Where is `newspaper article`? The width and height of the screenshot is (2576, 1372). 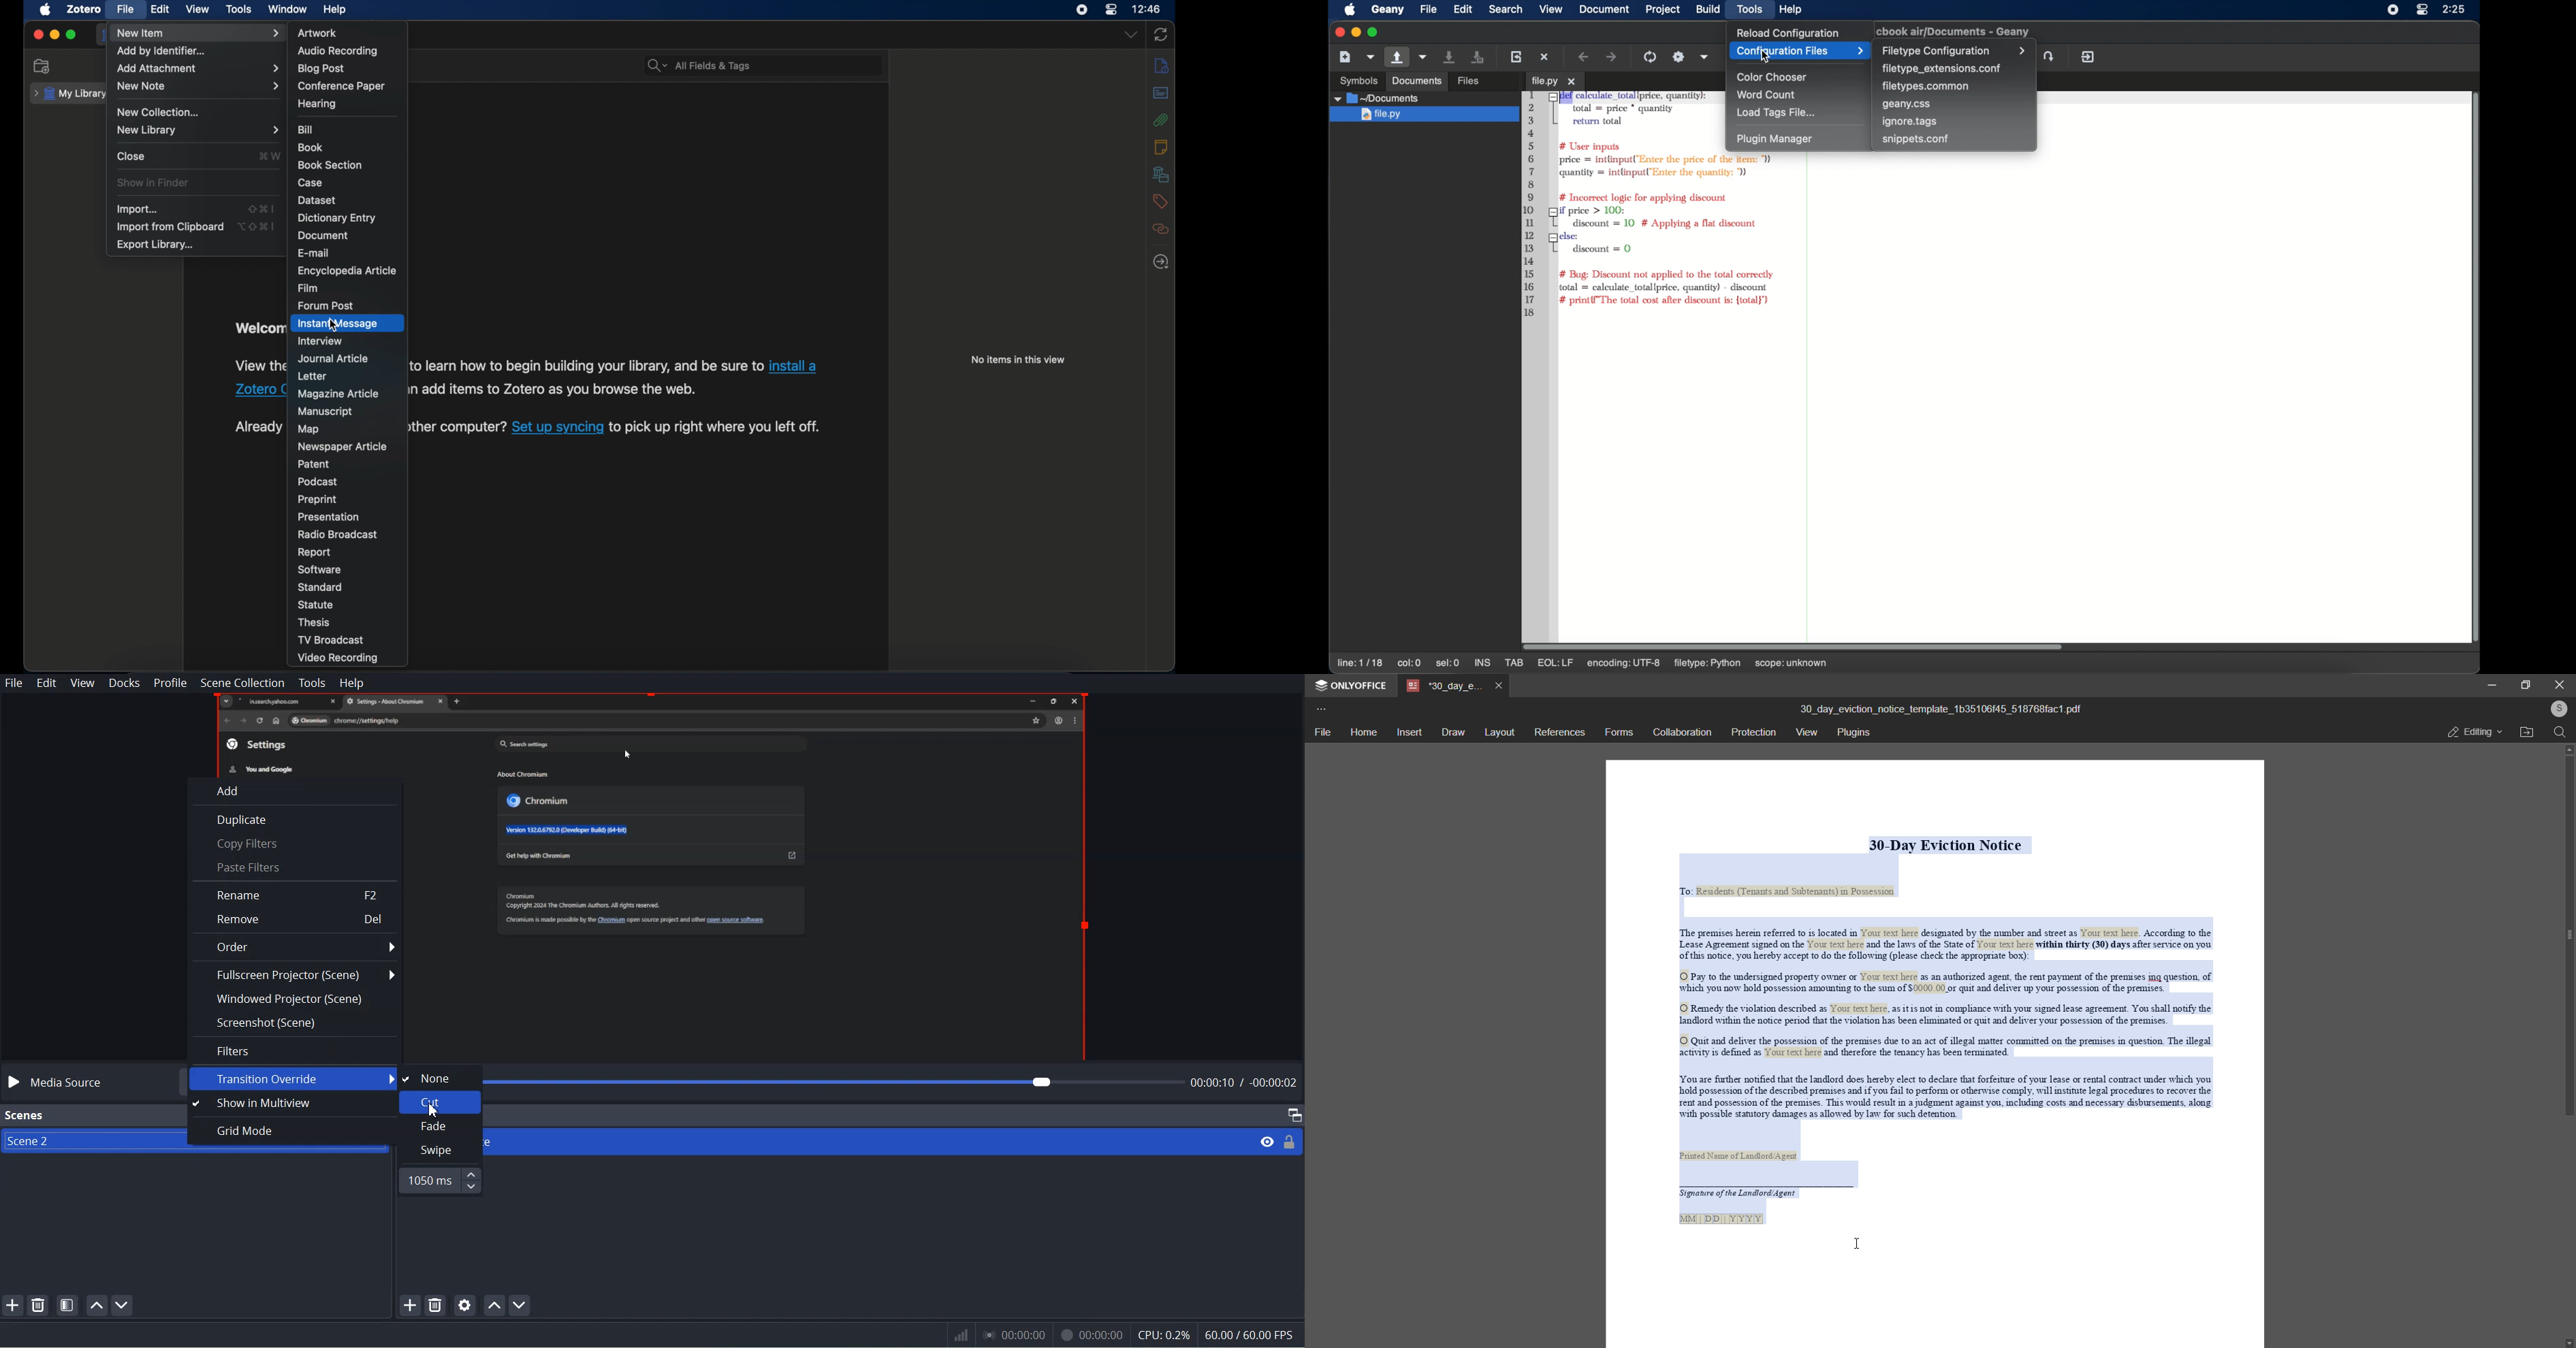 newspaper article is located at coordinates (341, 447).